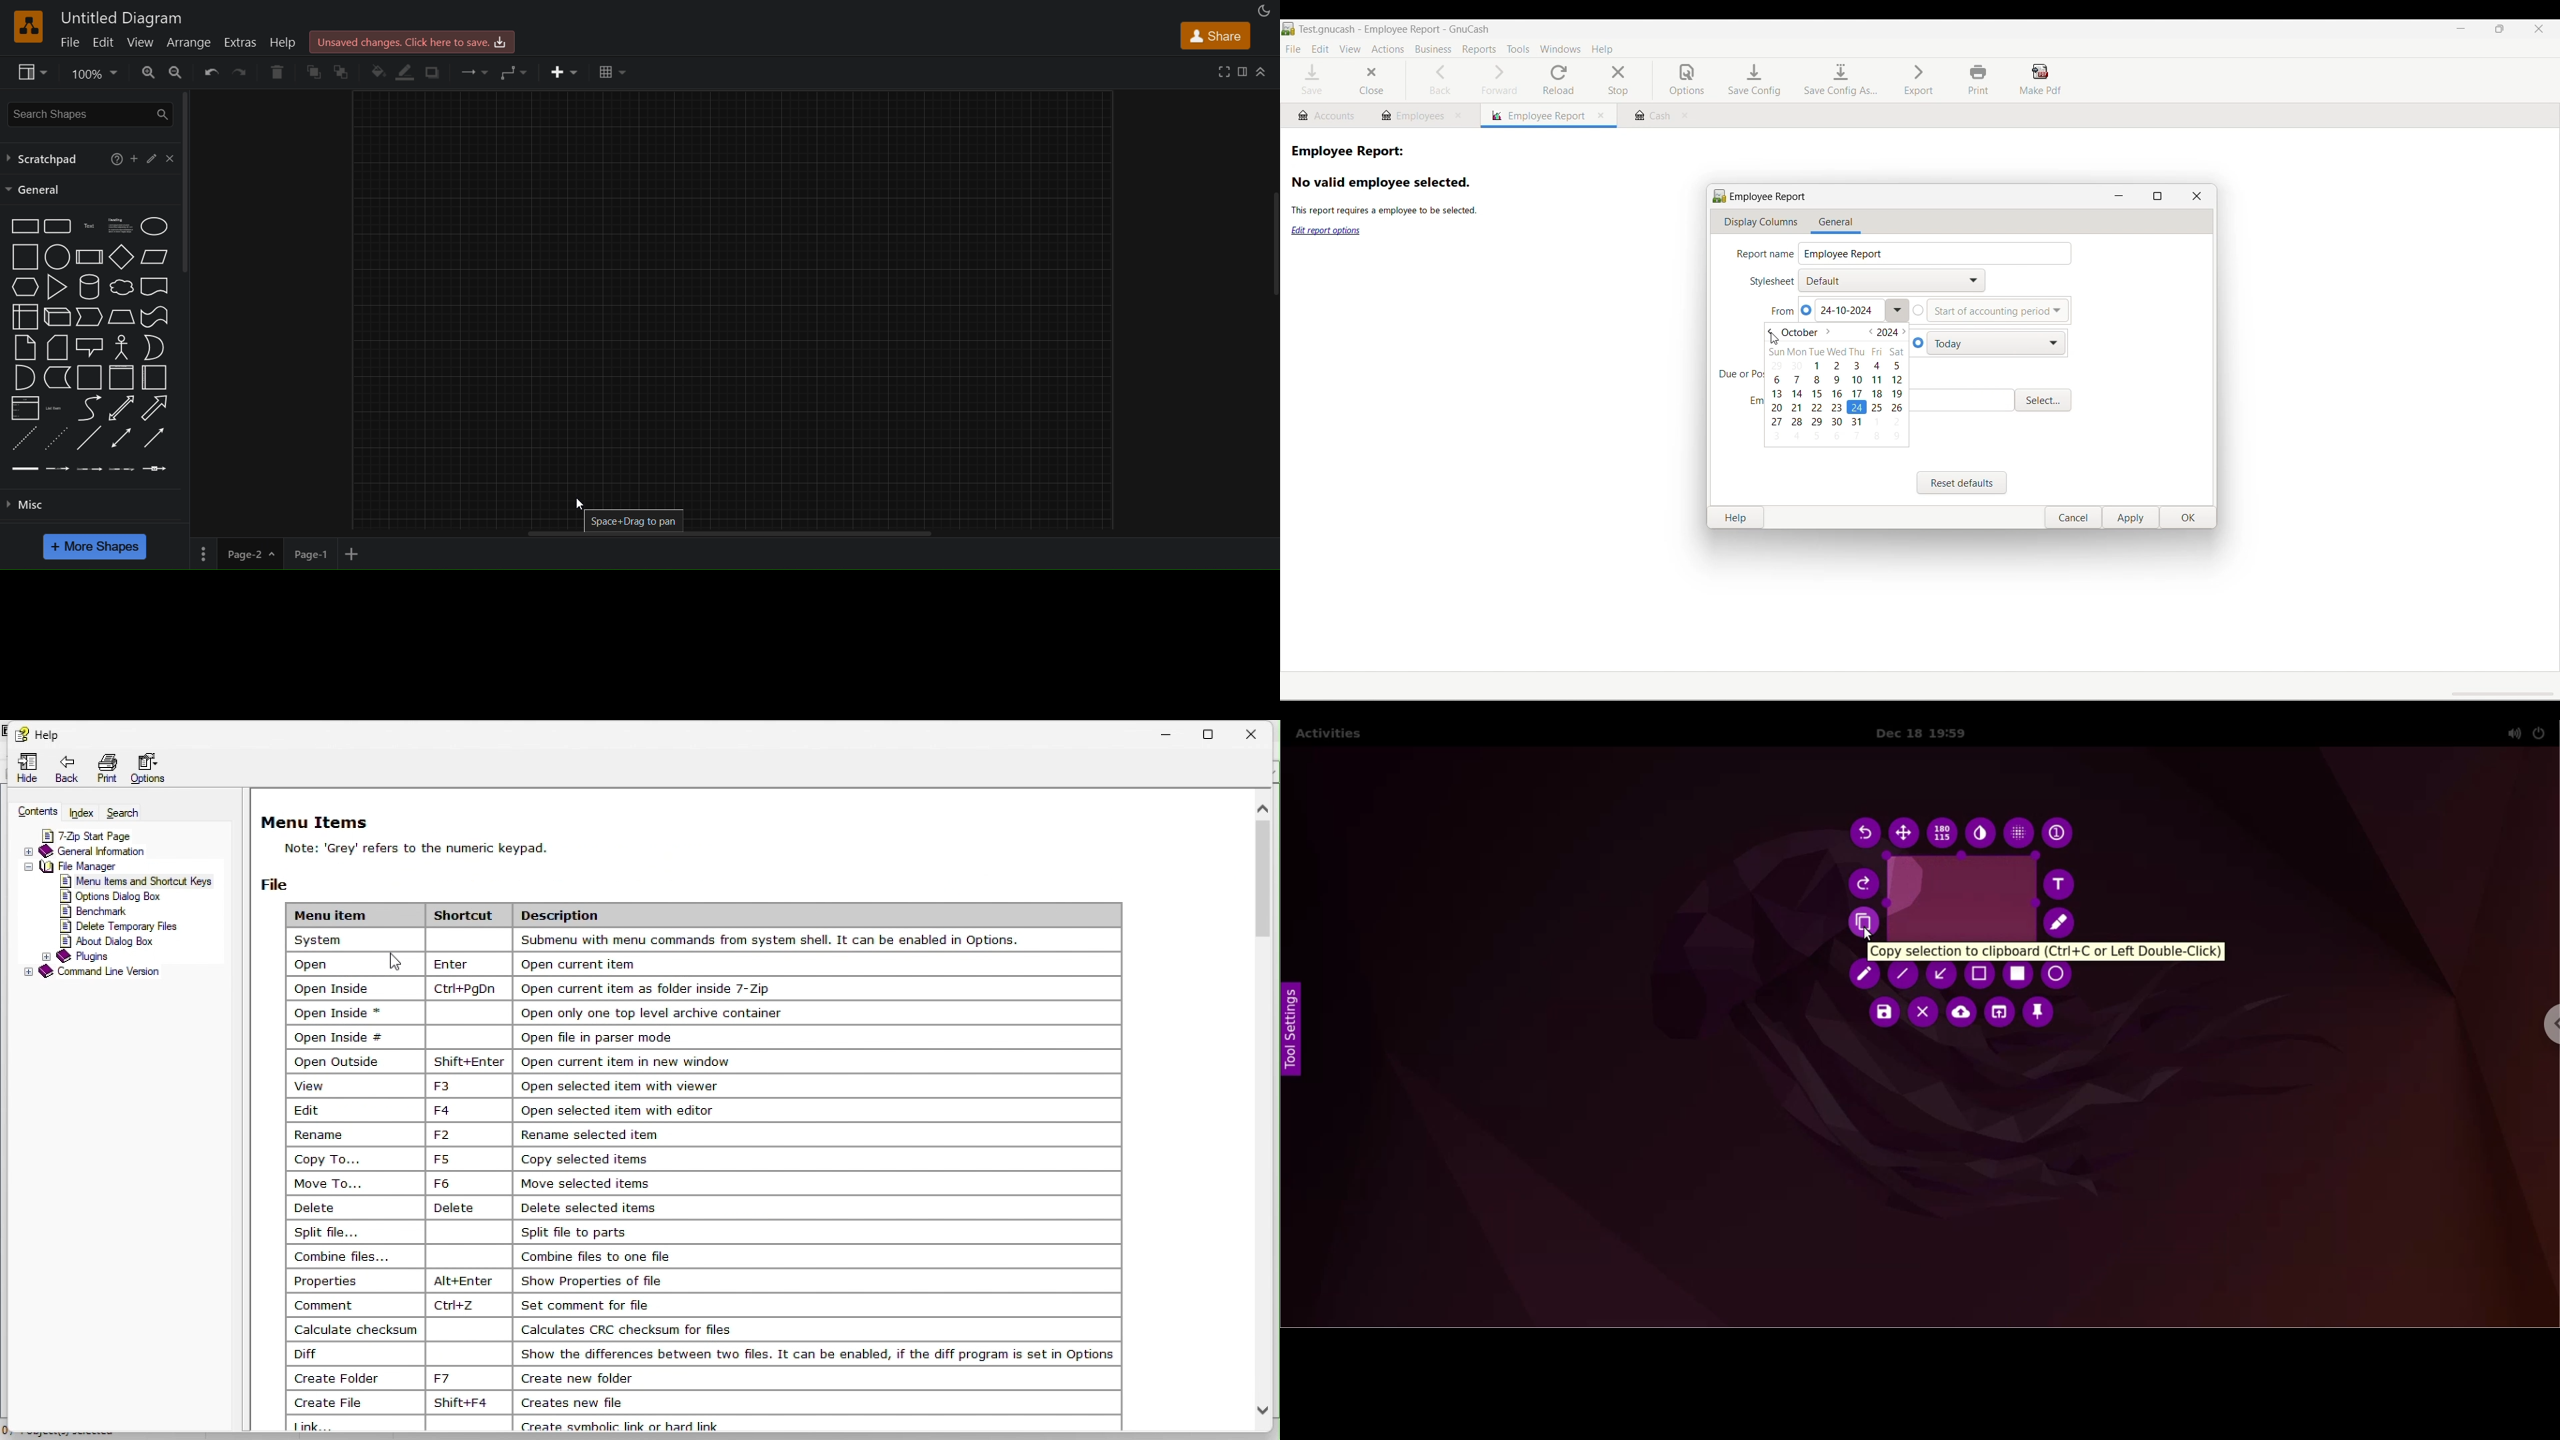  Describe the element at coordinates (87, 439) in the screenshot. I see `line` at that location.